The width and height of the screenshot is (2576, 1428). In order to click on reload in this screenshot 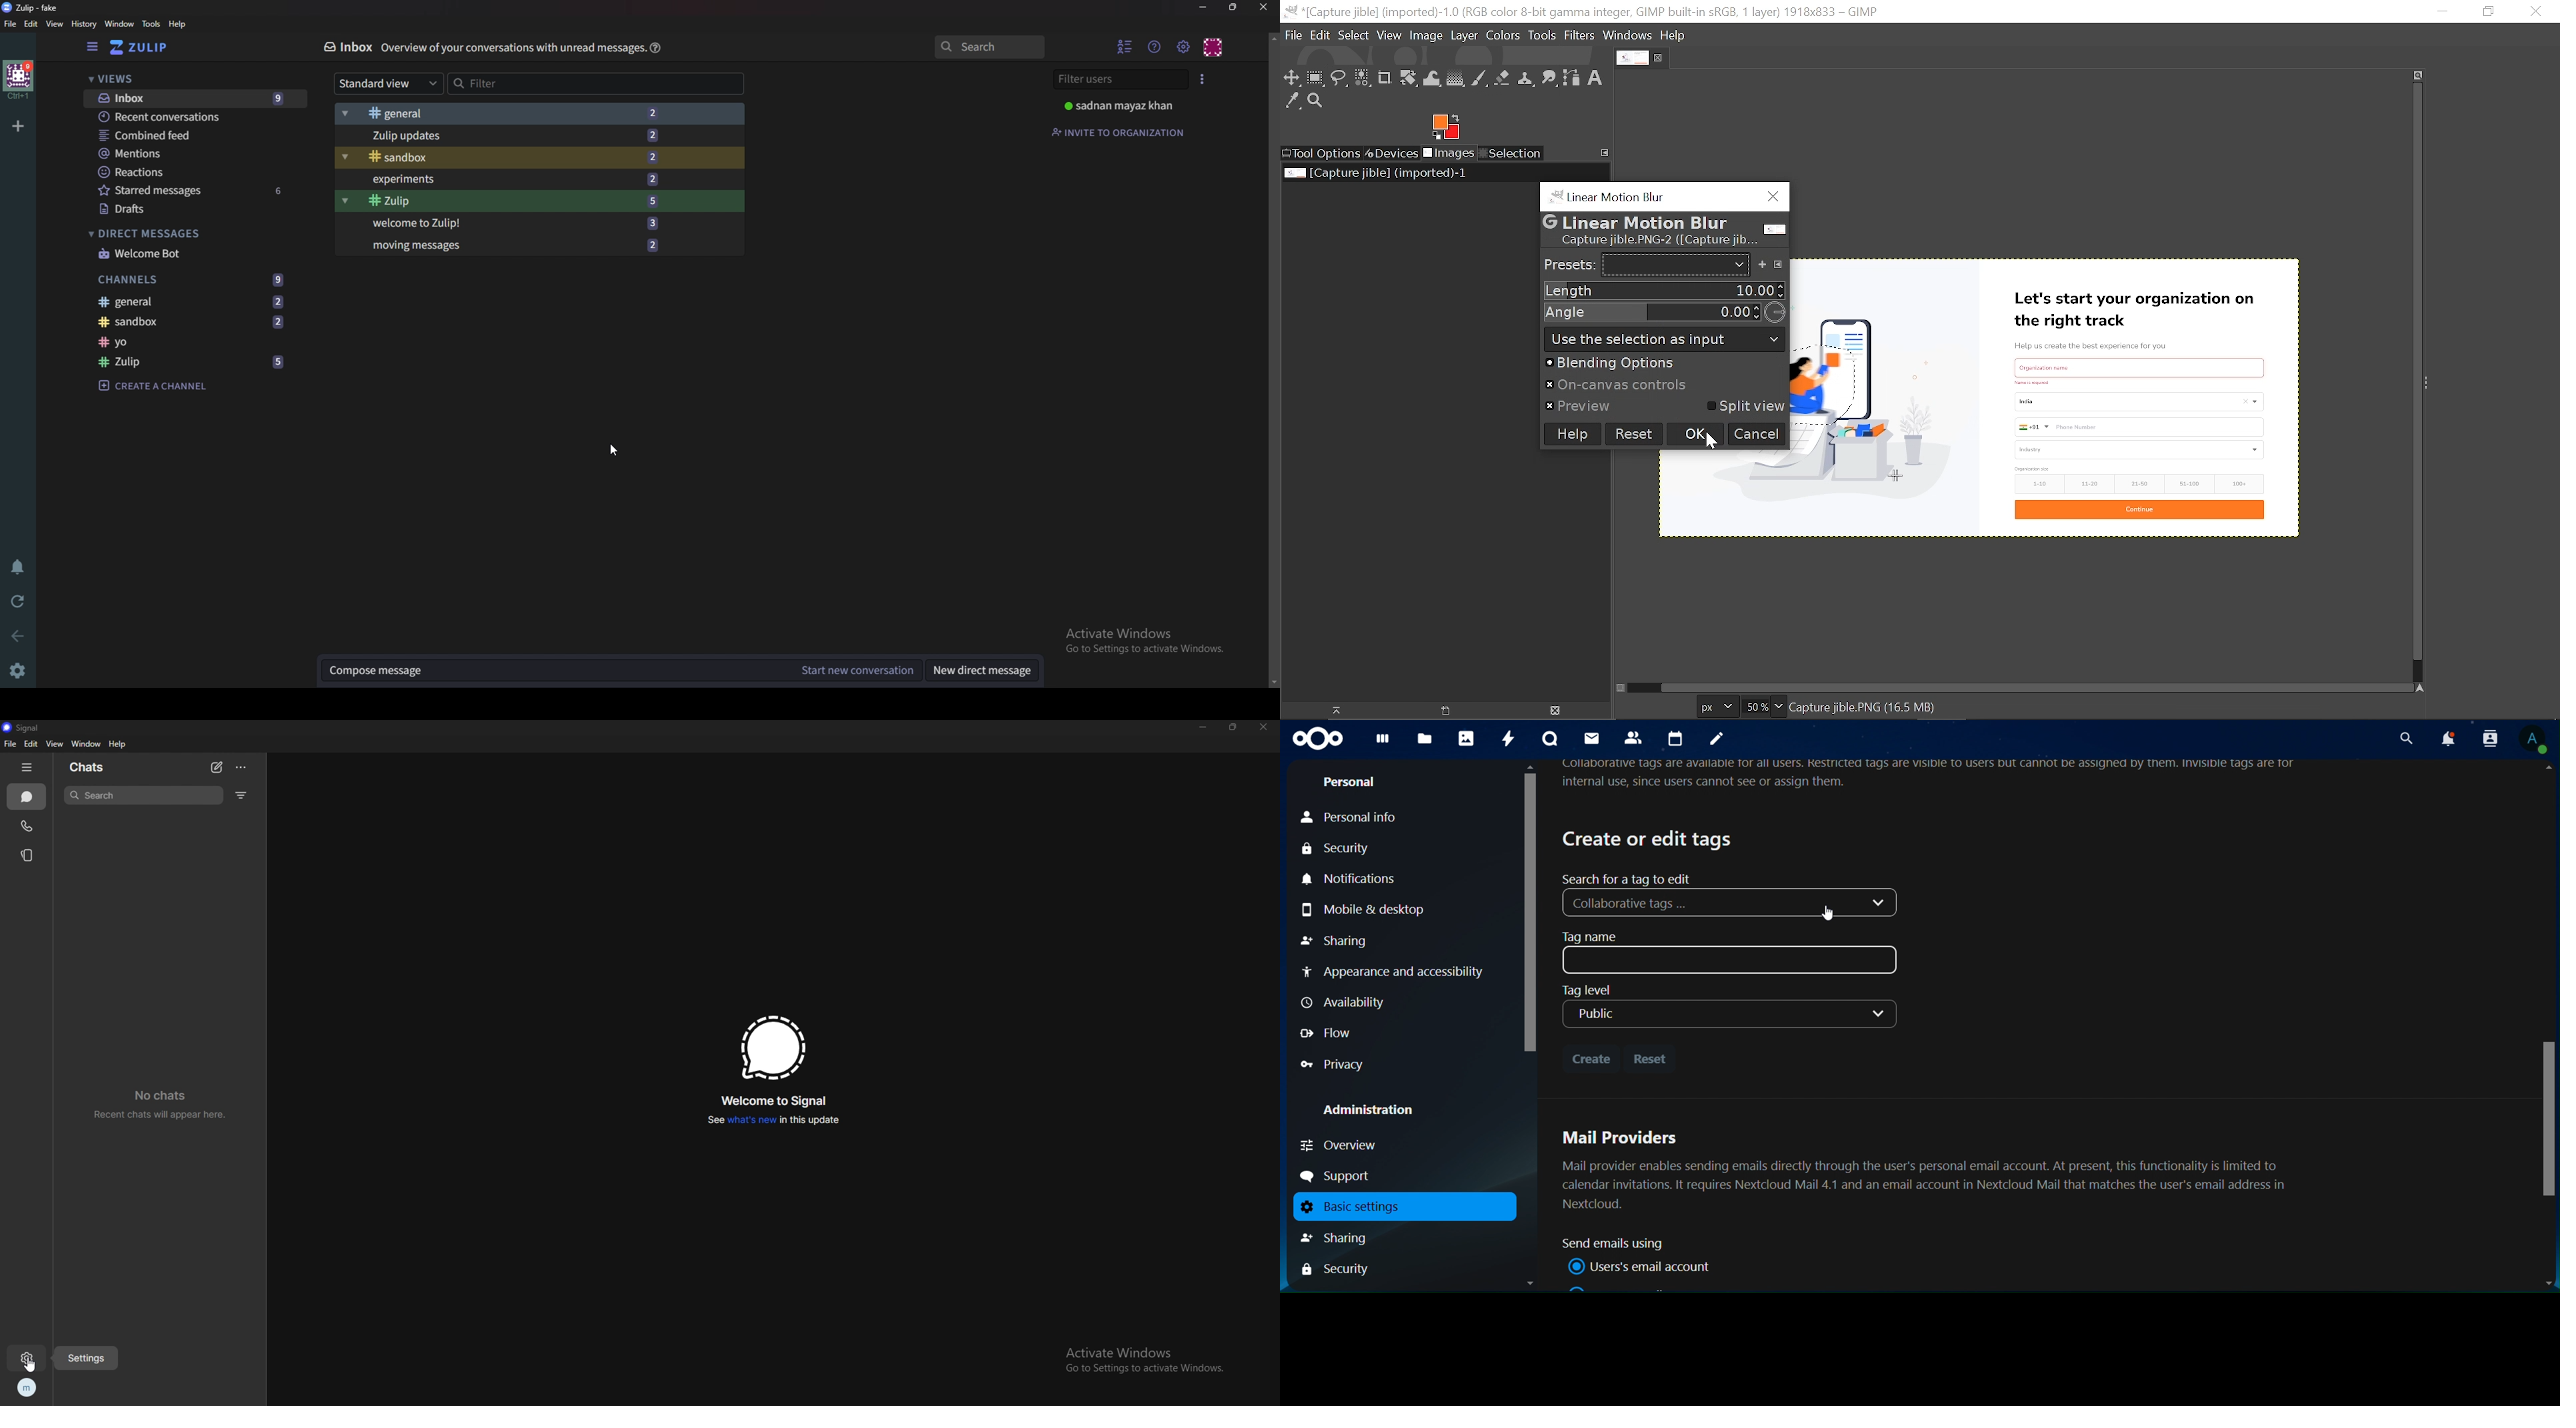, I will do `click(16, 601)`.